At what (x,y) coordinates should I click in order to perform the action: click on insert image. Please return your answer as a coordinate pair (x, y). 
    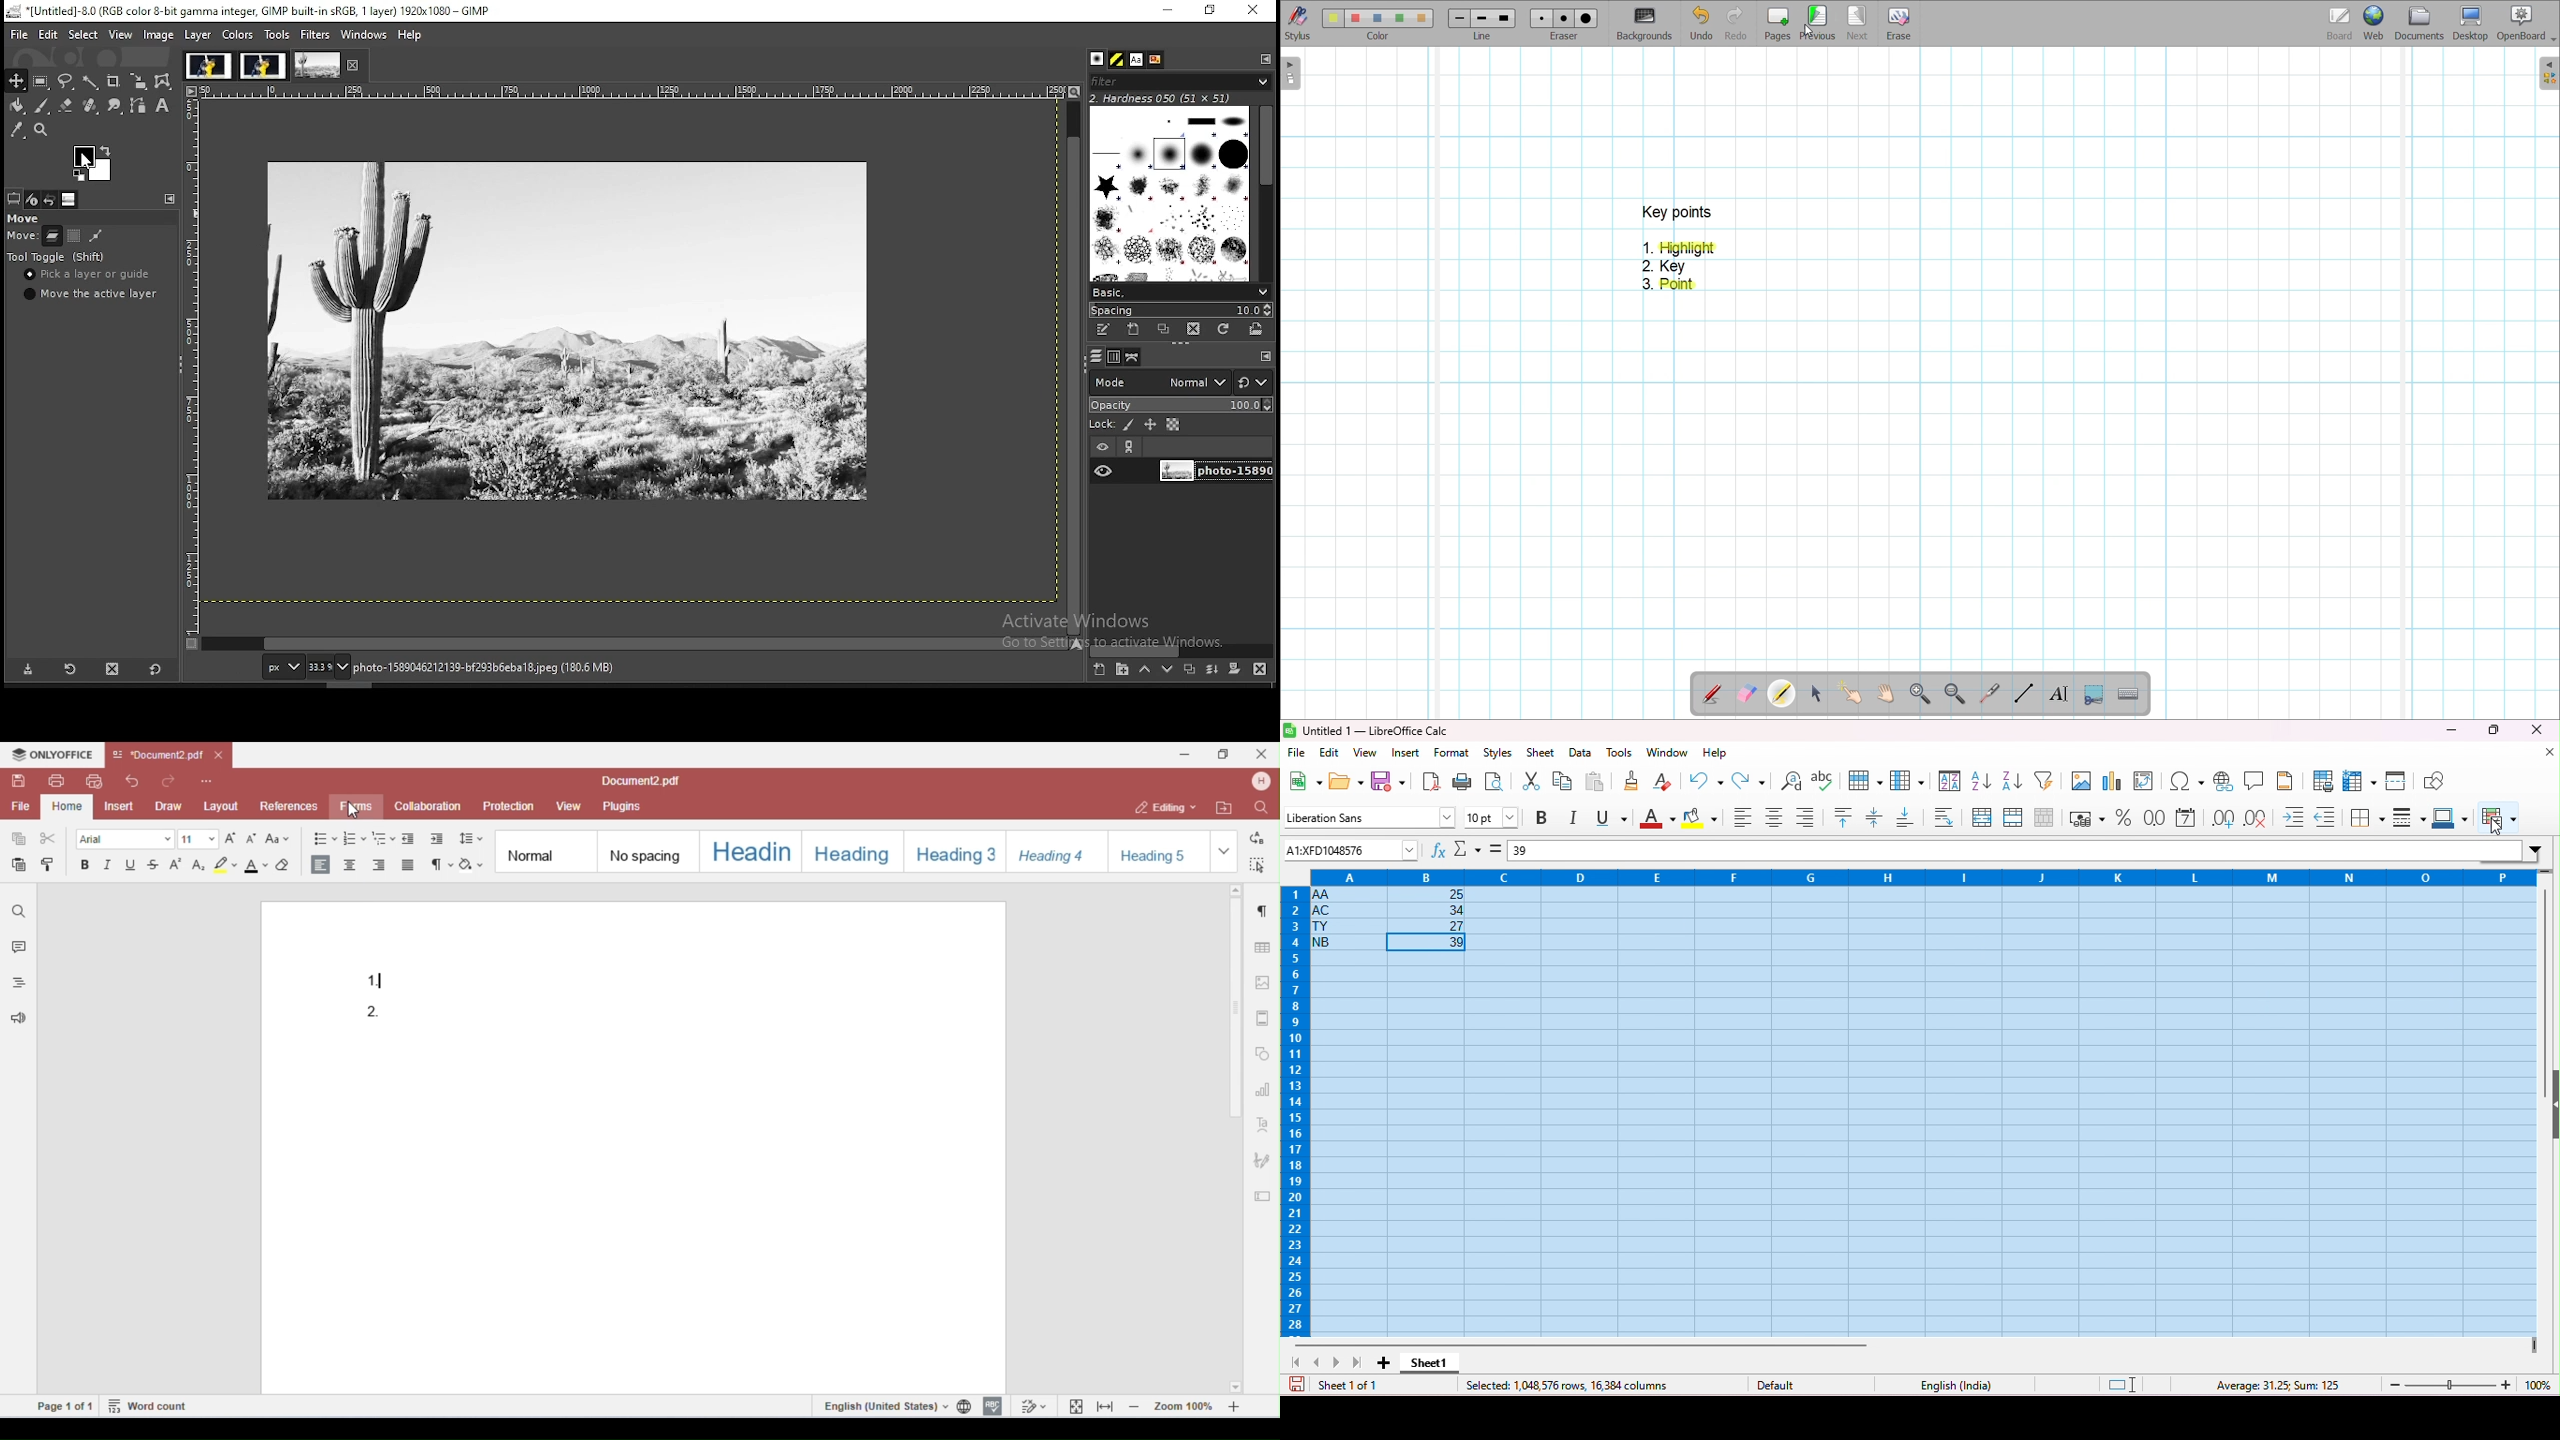
    Looking at the image, I should click on (2081, 781).